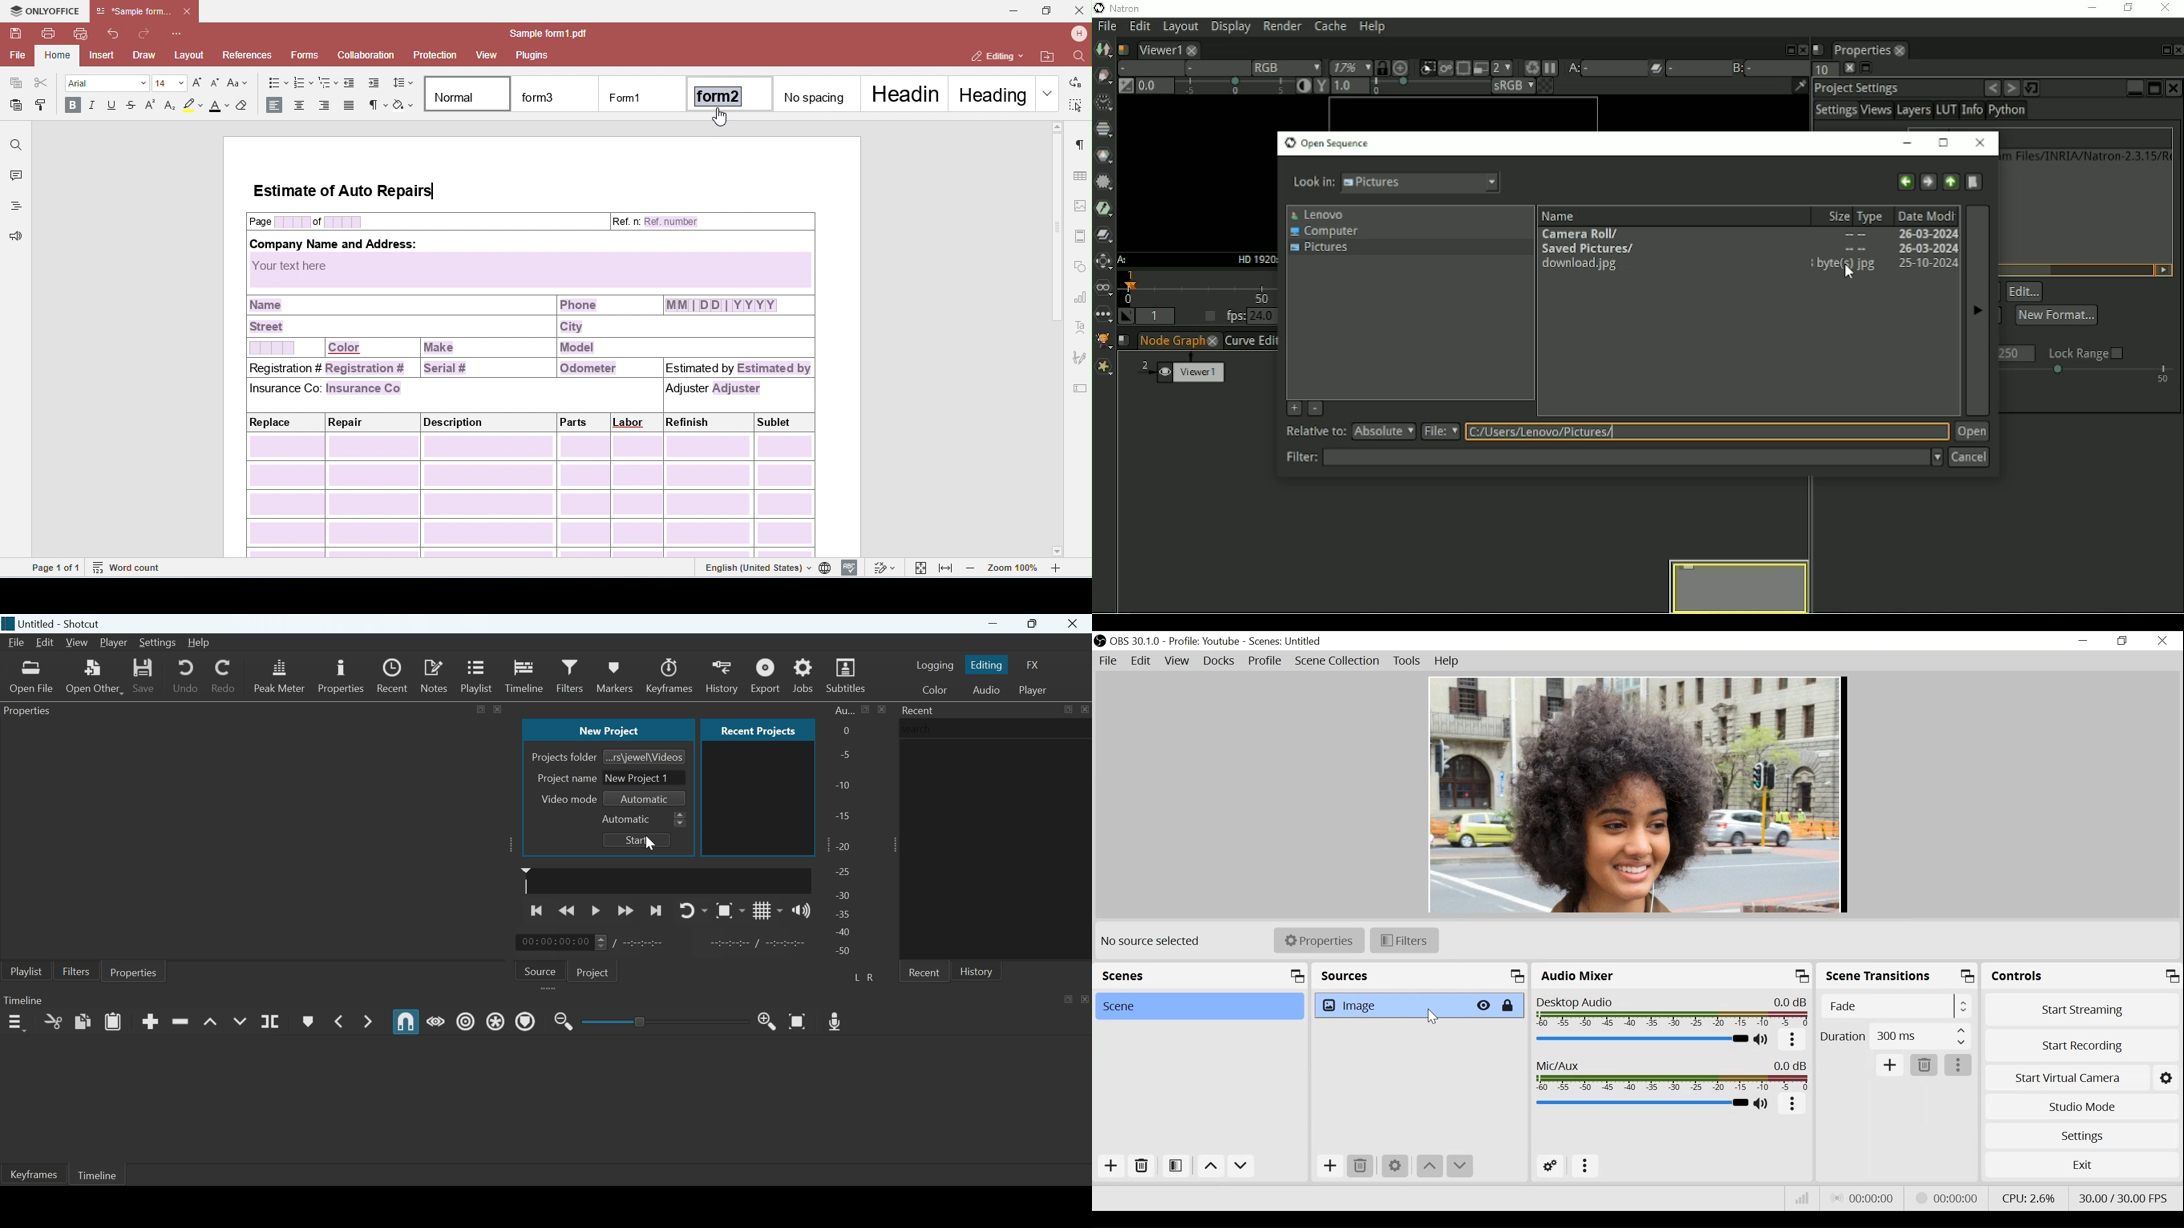  What do you see at coordinates (1435, 1017) in the screenshot?
I see `Cursor` at bounding box center [1435, 1017].